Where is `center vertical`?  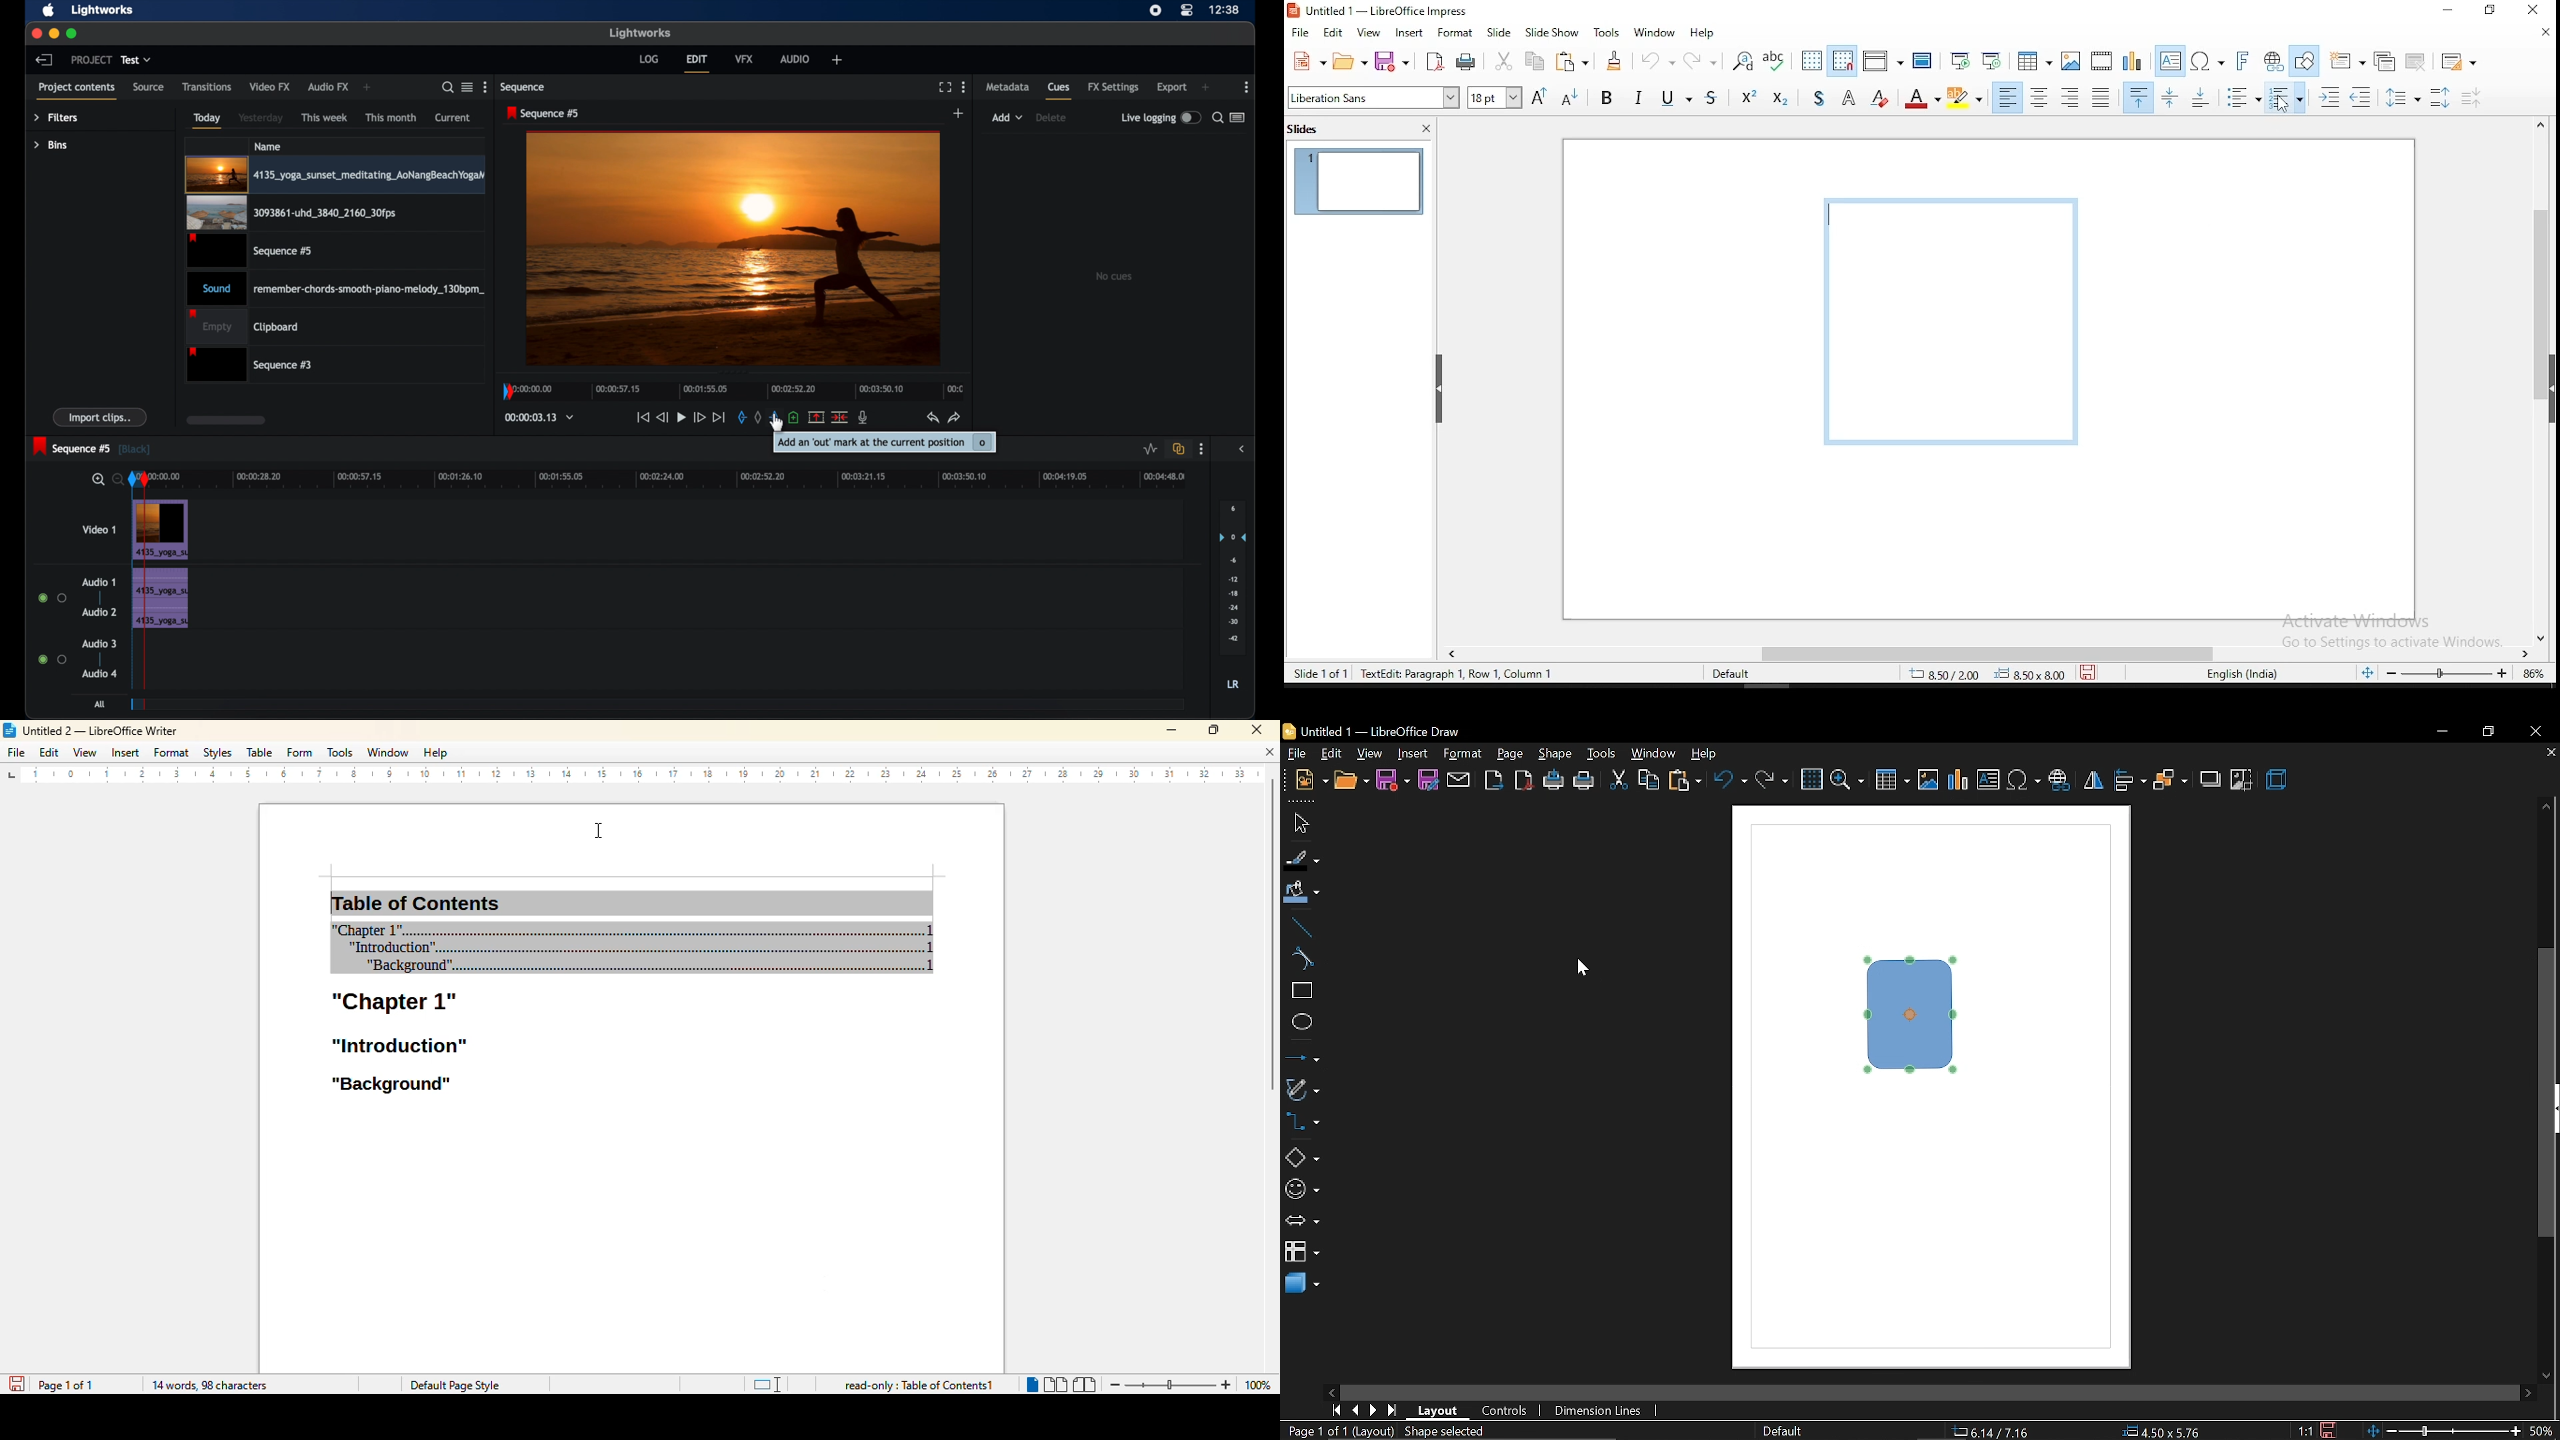
center vertical is located at coordinates (2172, 99).